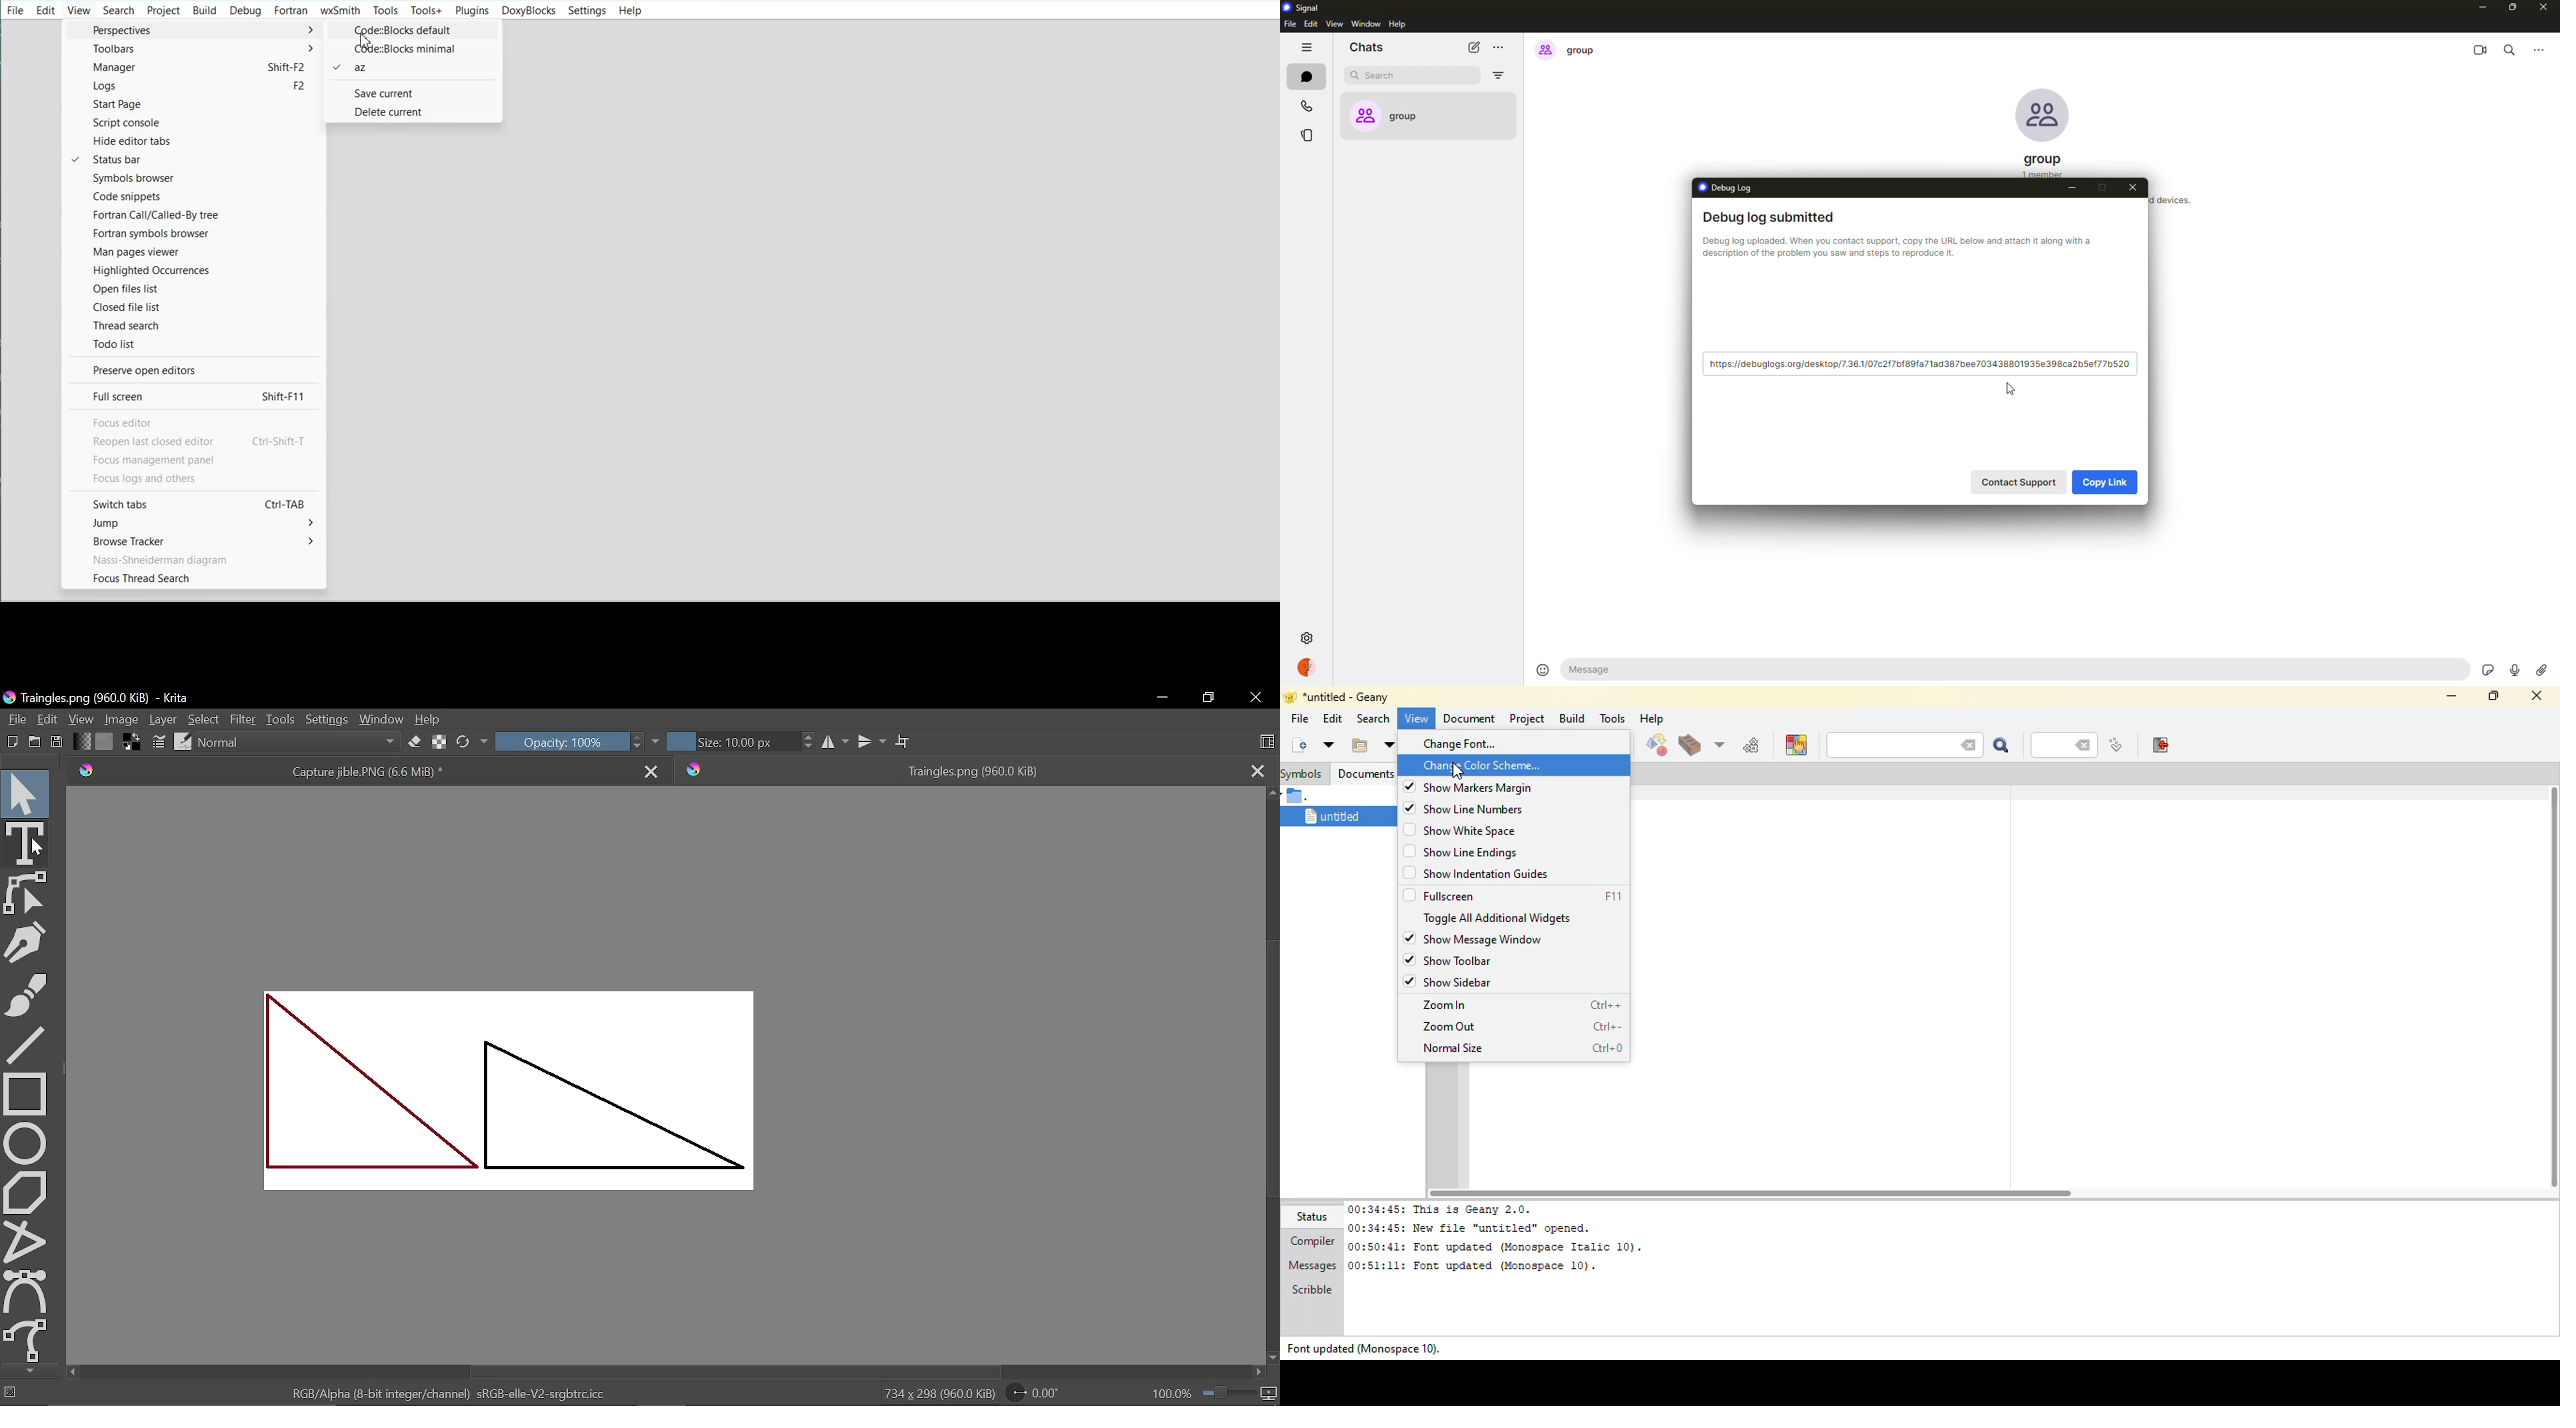  I want to click on Ellipse tool, so click(25, 1143).